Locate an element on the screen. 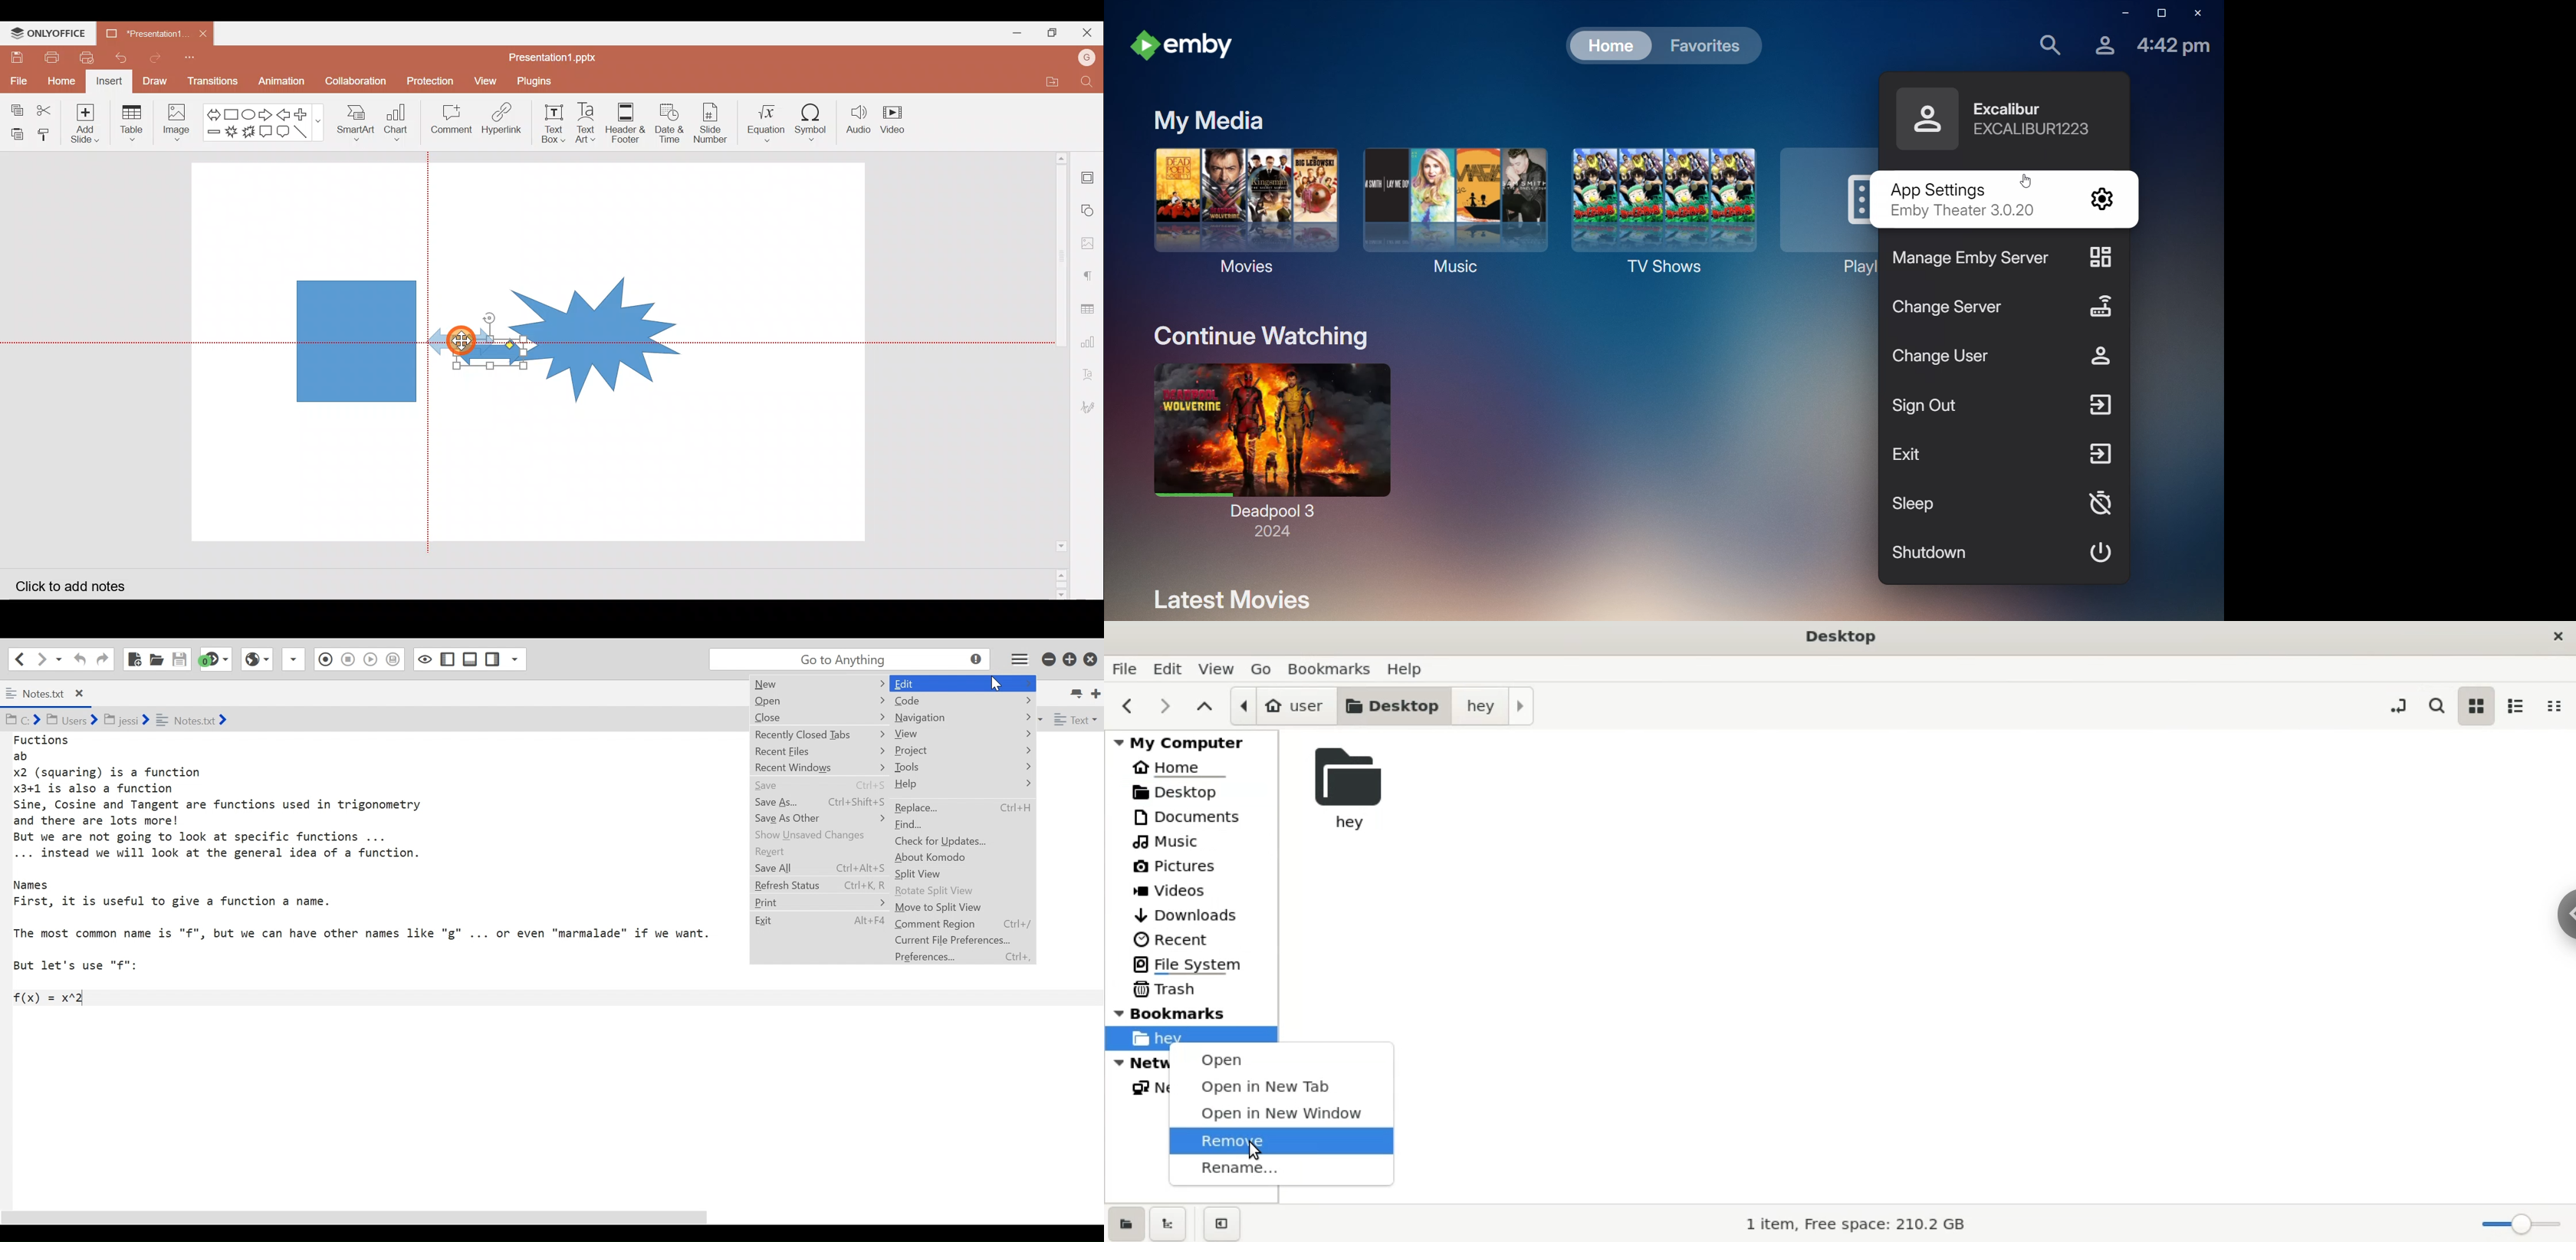 The image size is (2576, 1260). Line is located at coordinates (304, 131).